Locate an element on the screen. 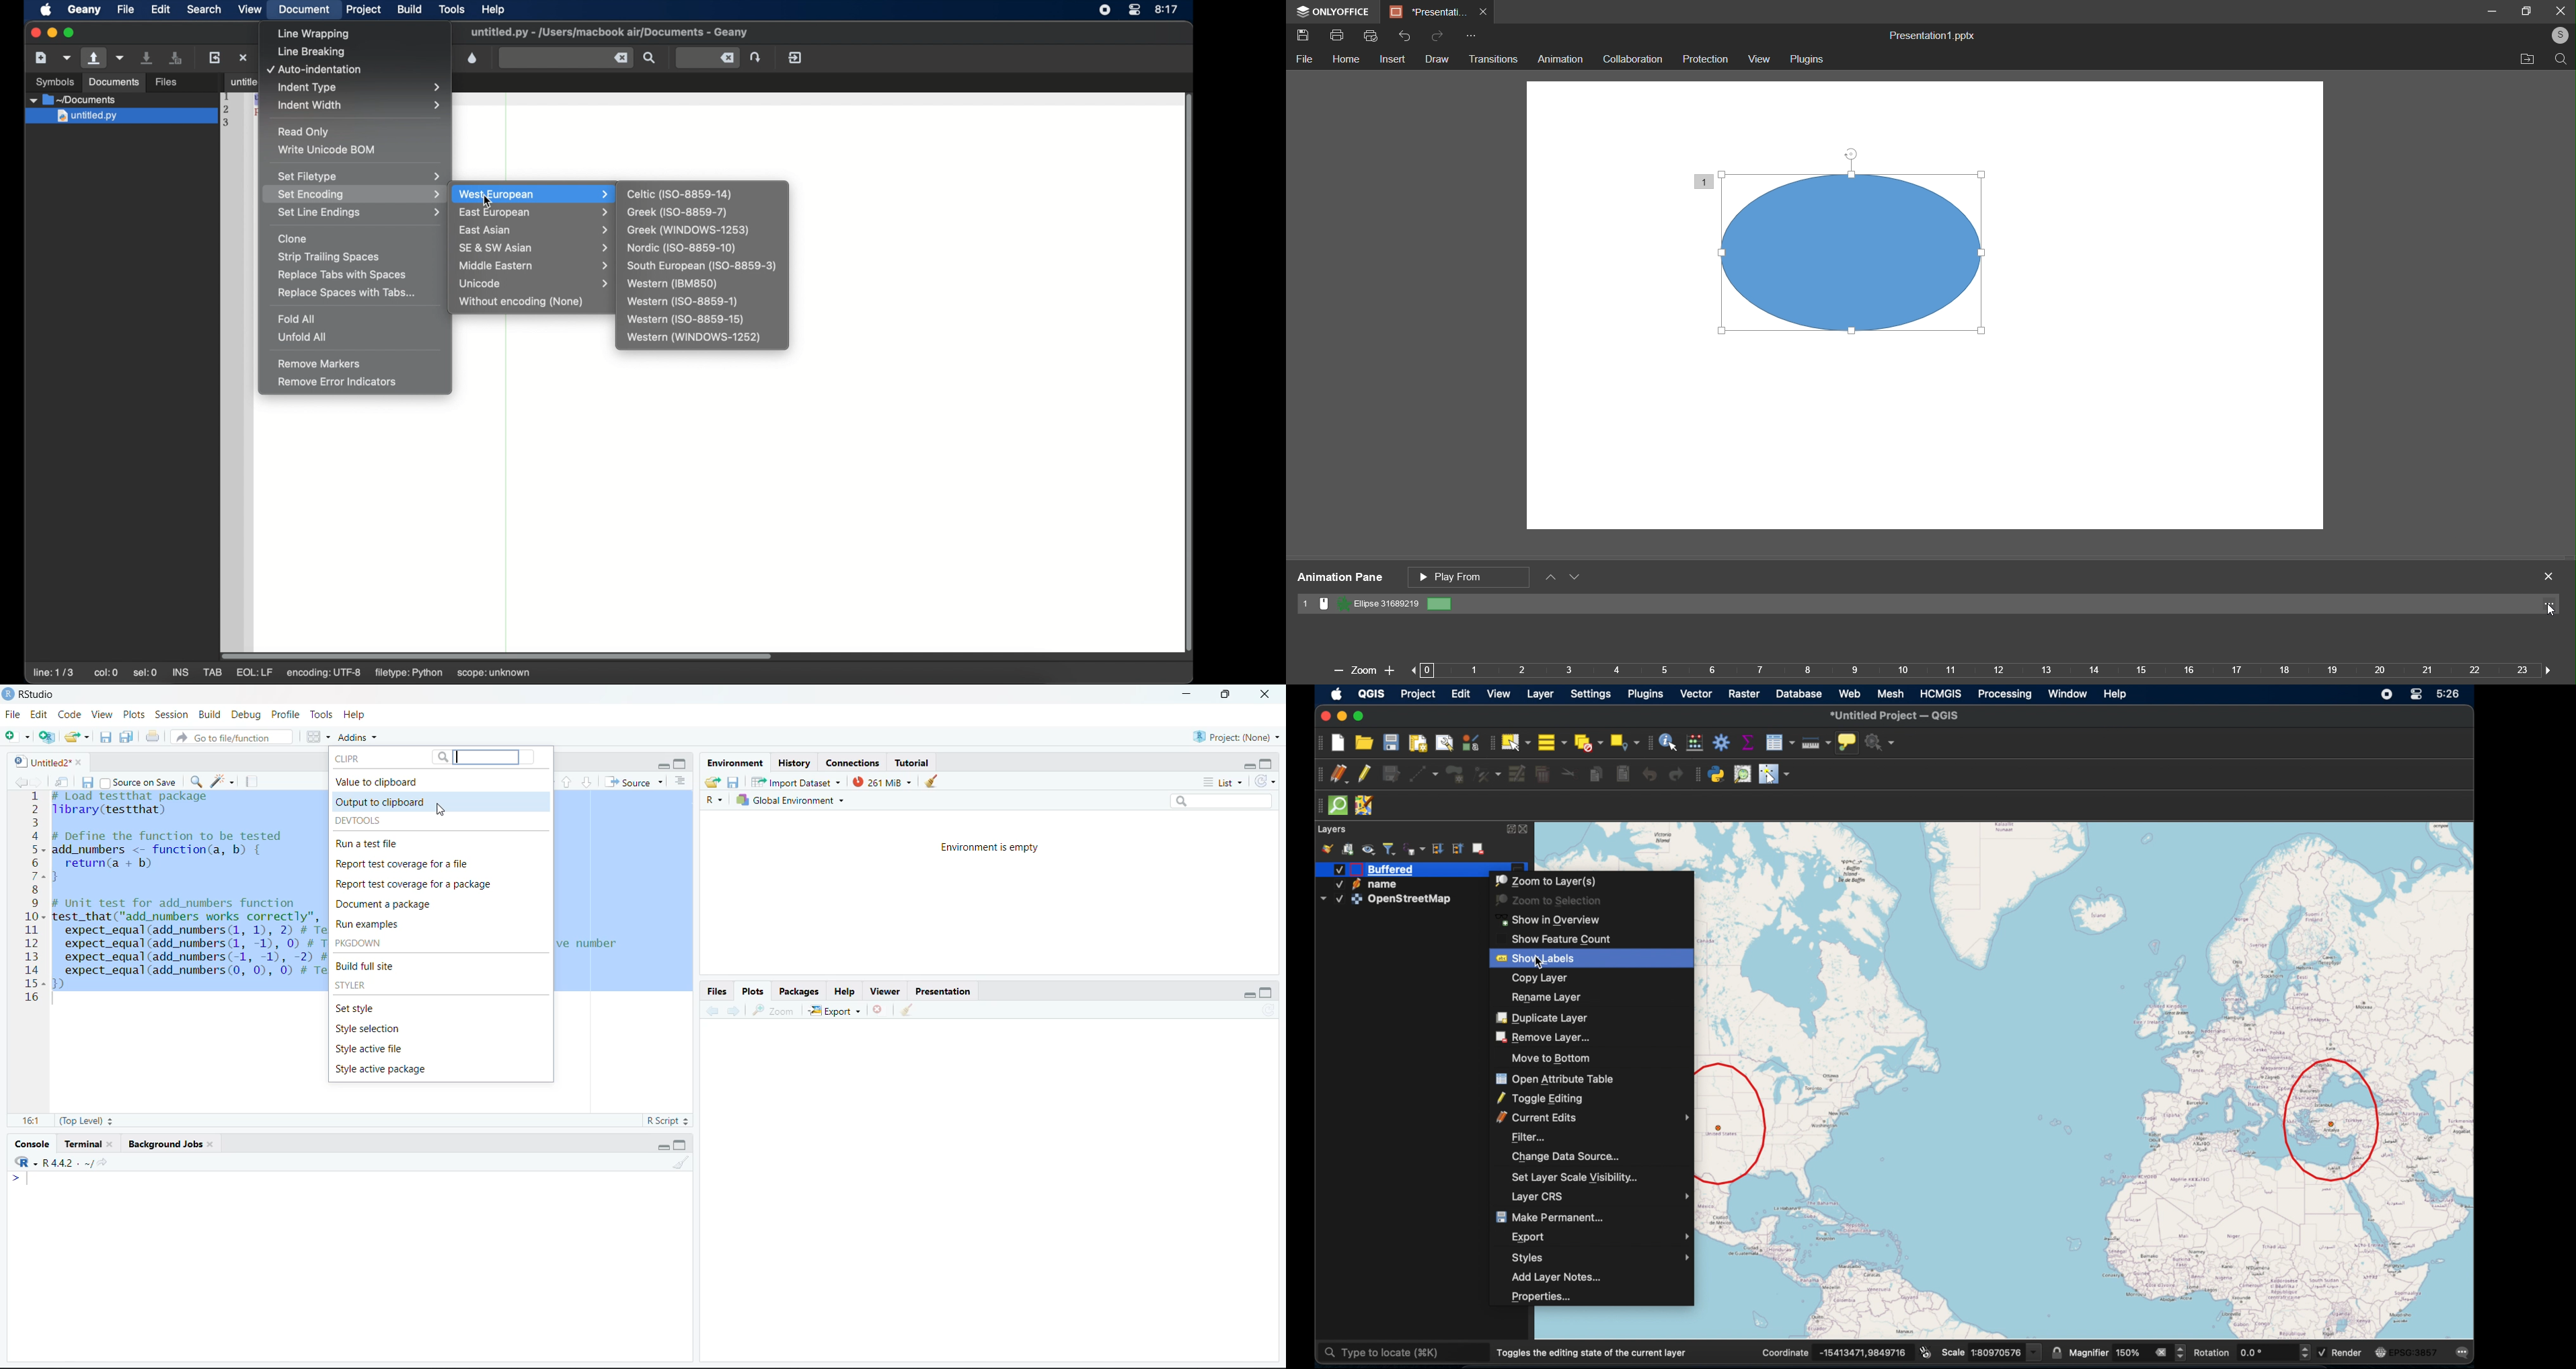 The image size is (2576, 1372). STYLER is located at coordinates (352, 987).